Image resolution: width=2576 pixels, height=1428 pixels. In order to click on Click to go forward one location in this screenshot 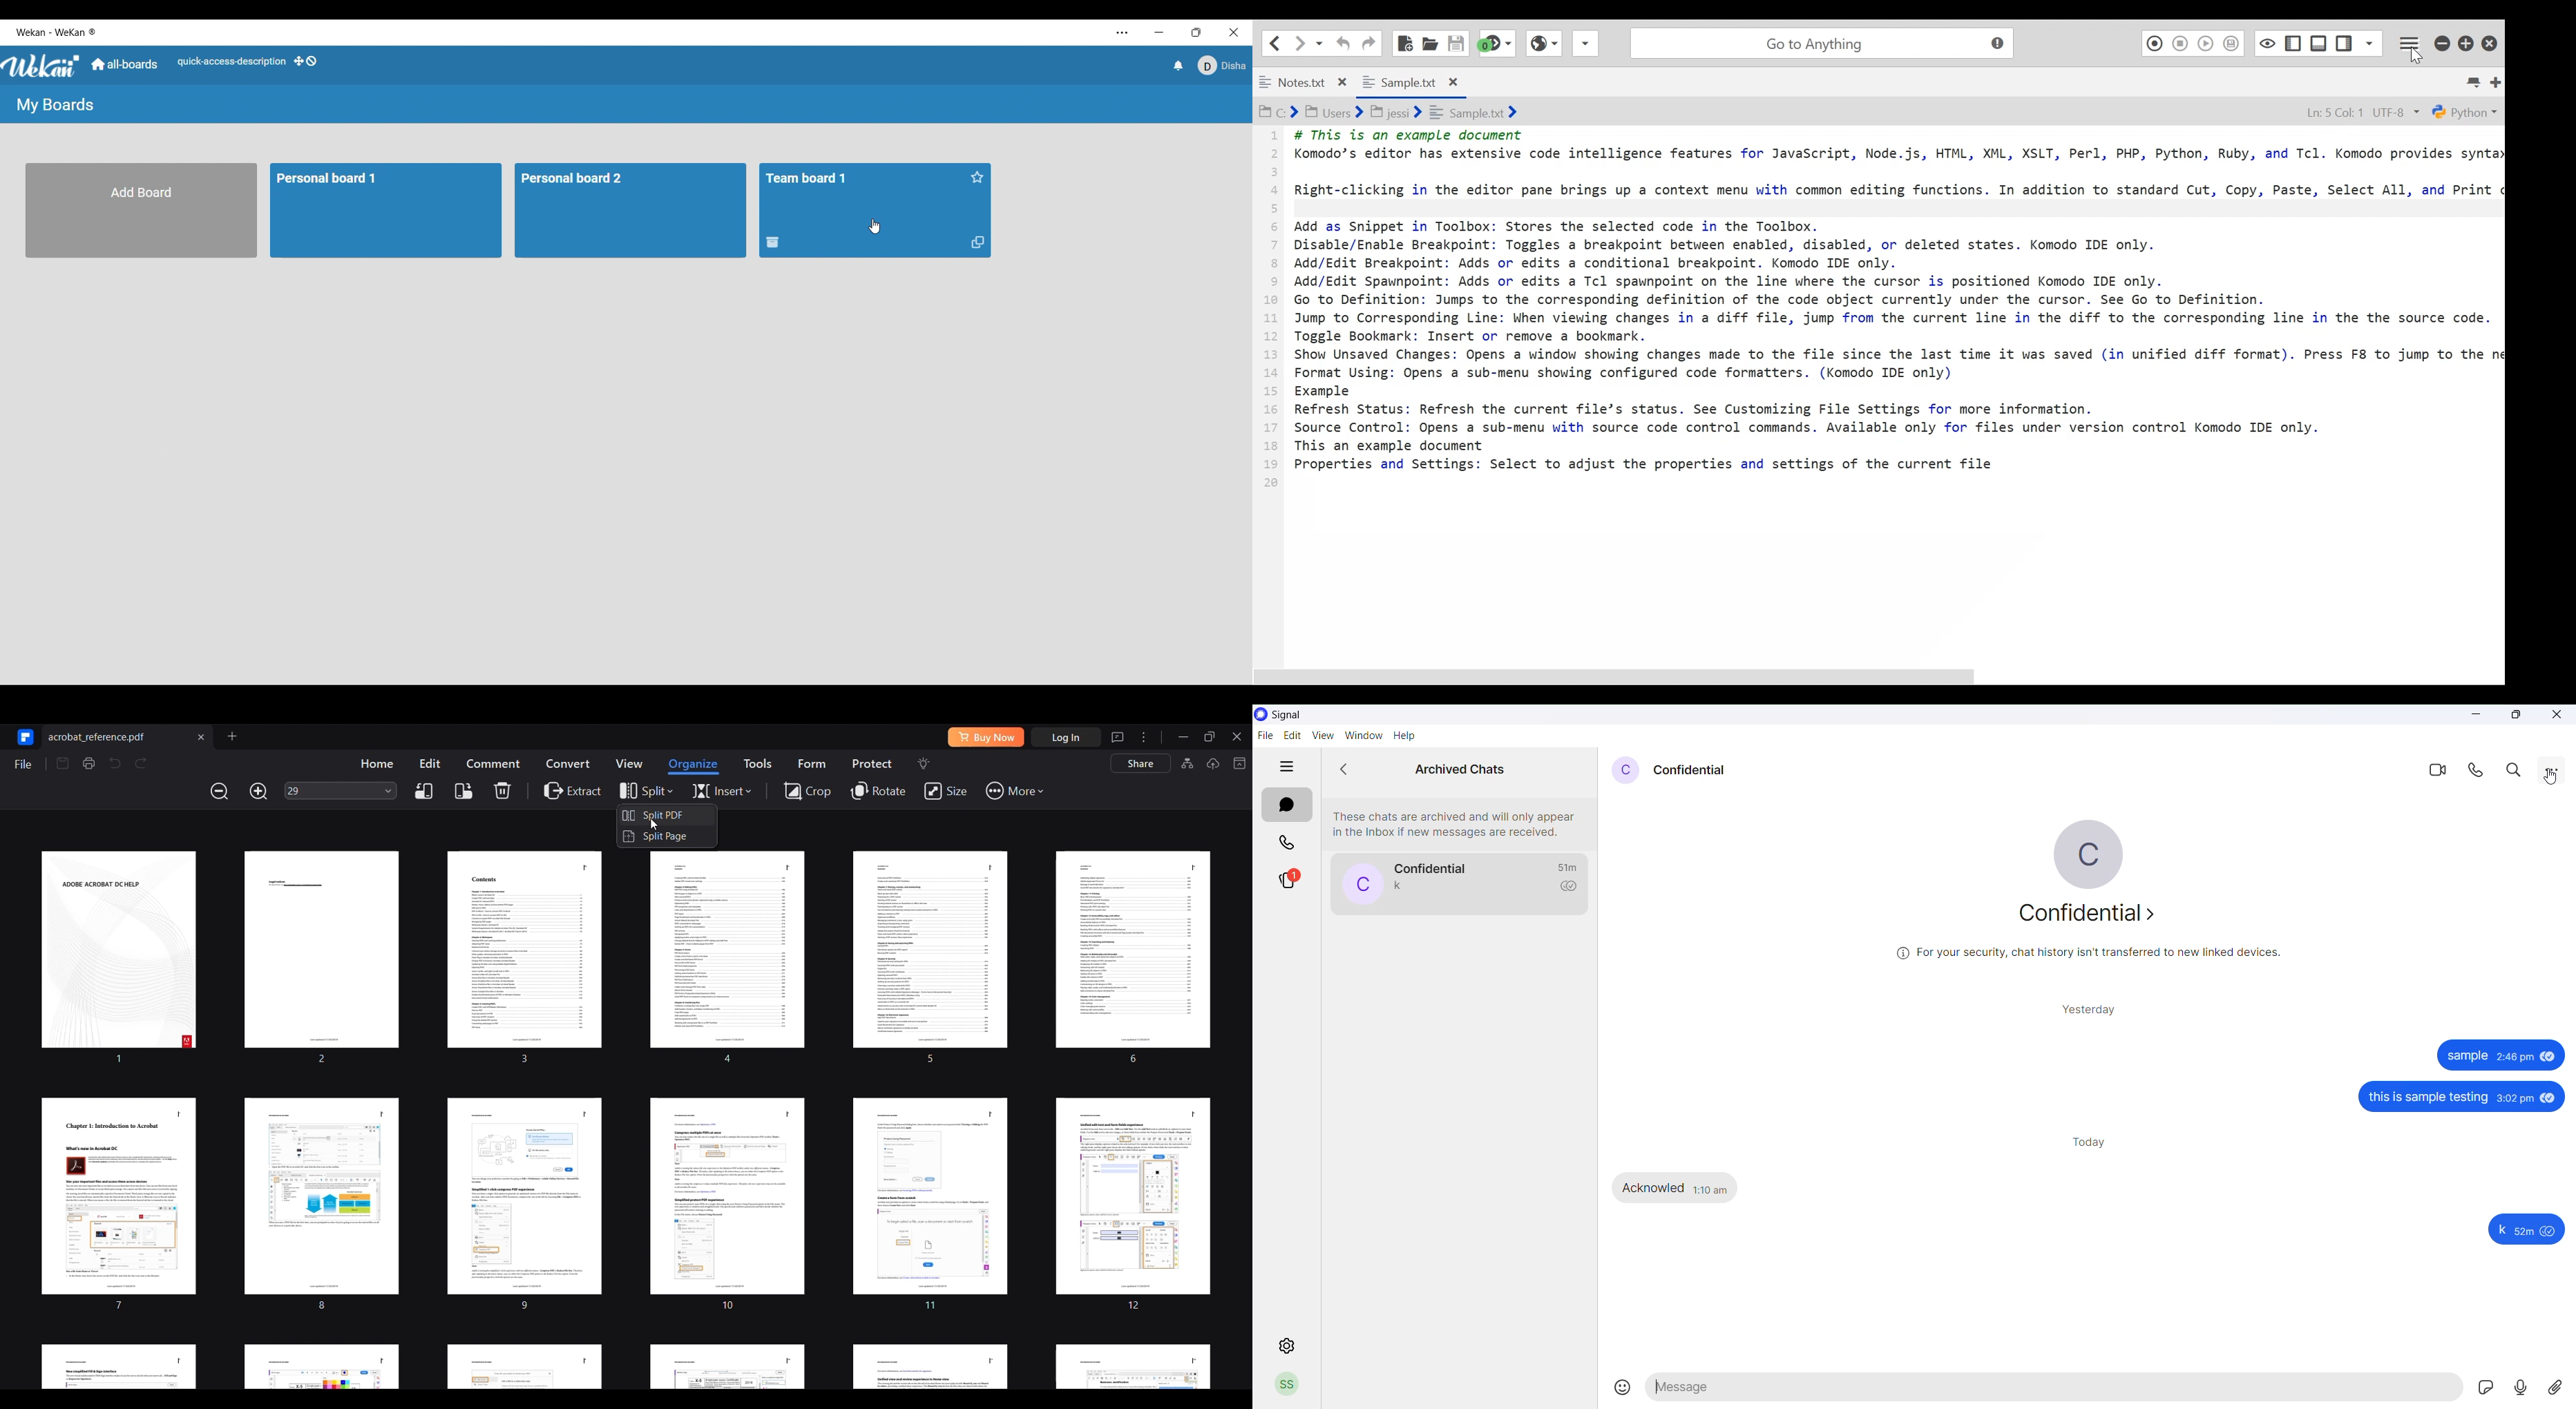, I will do `click(1300, 43)`.